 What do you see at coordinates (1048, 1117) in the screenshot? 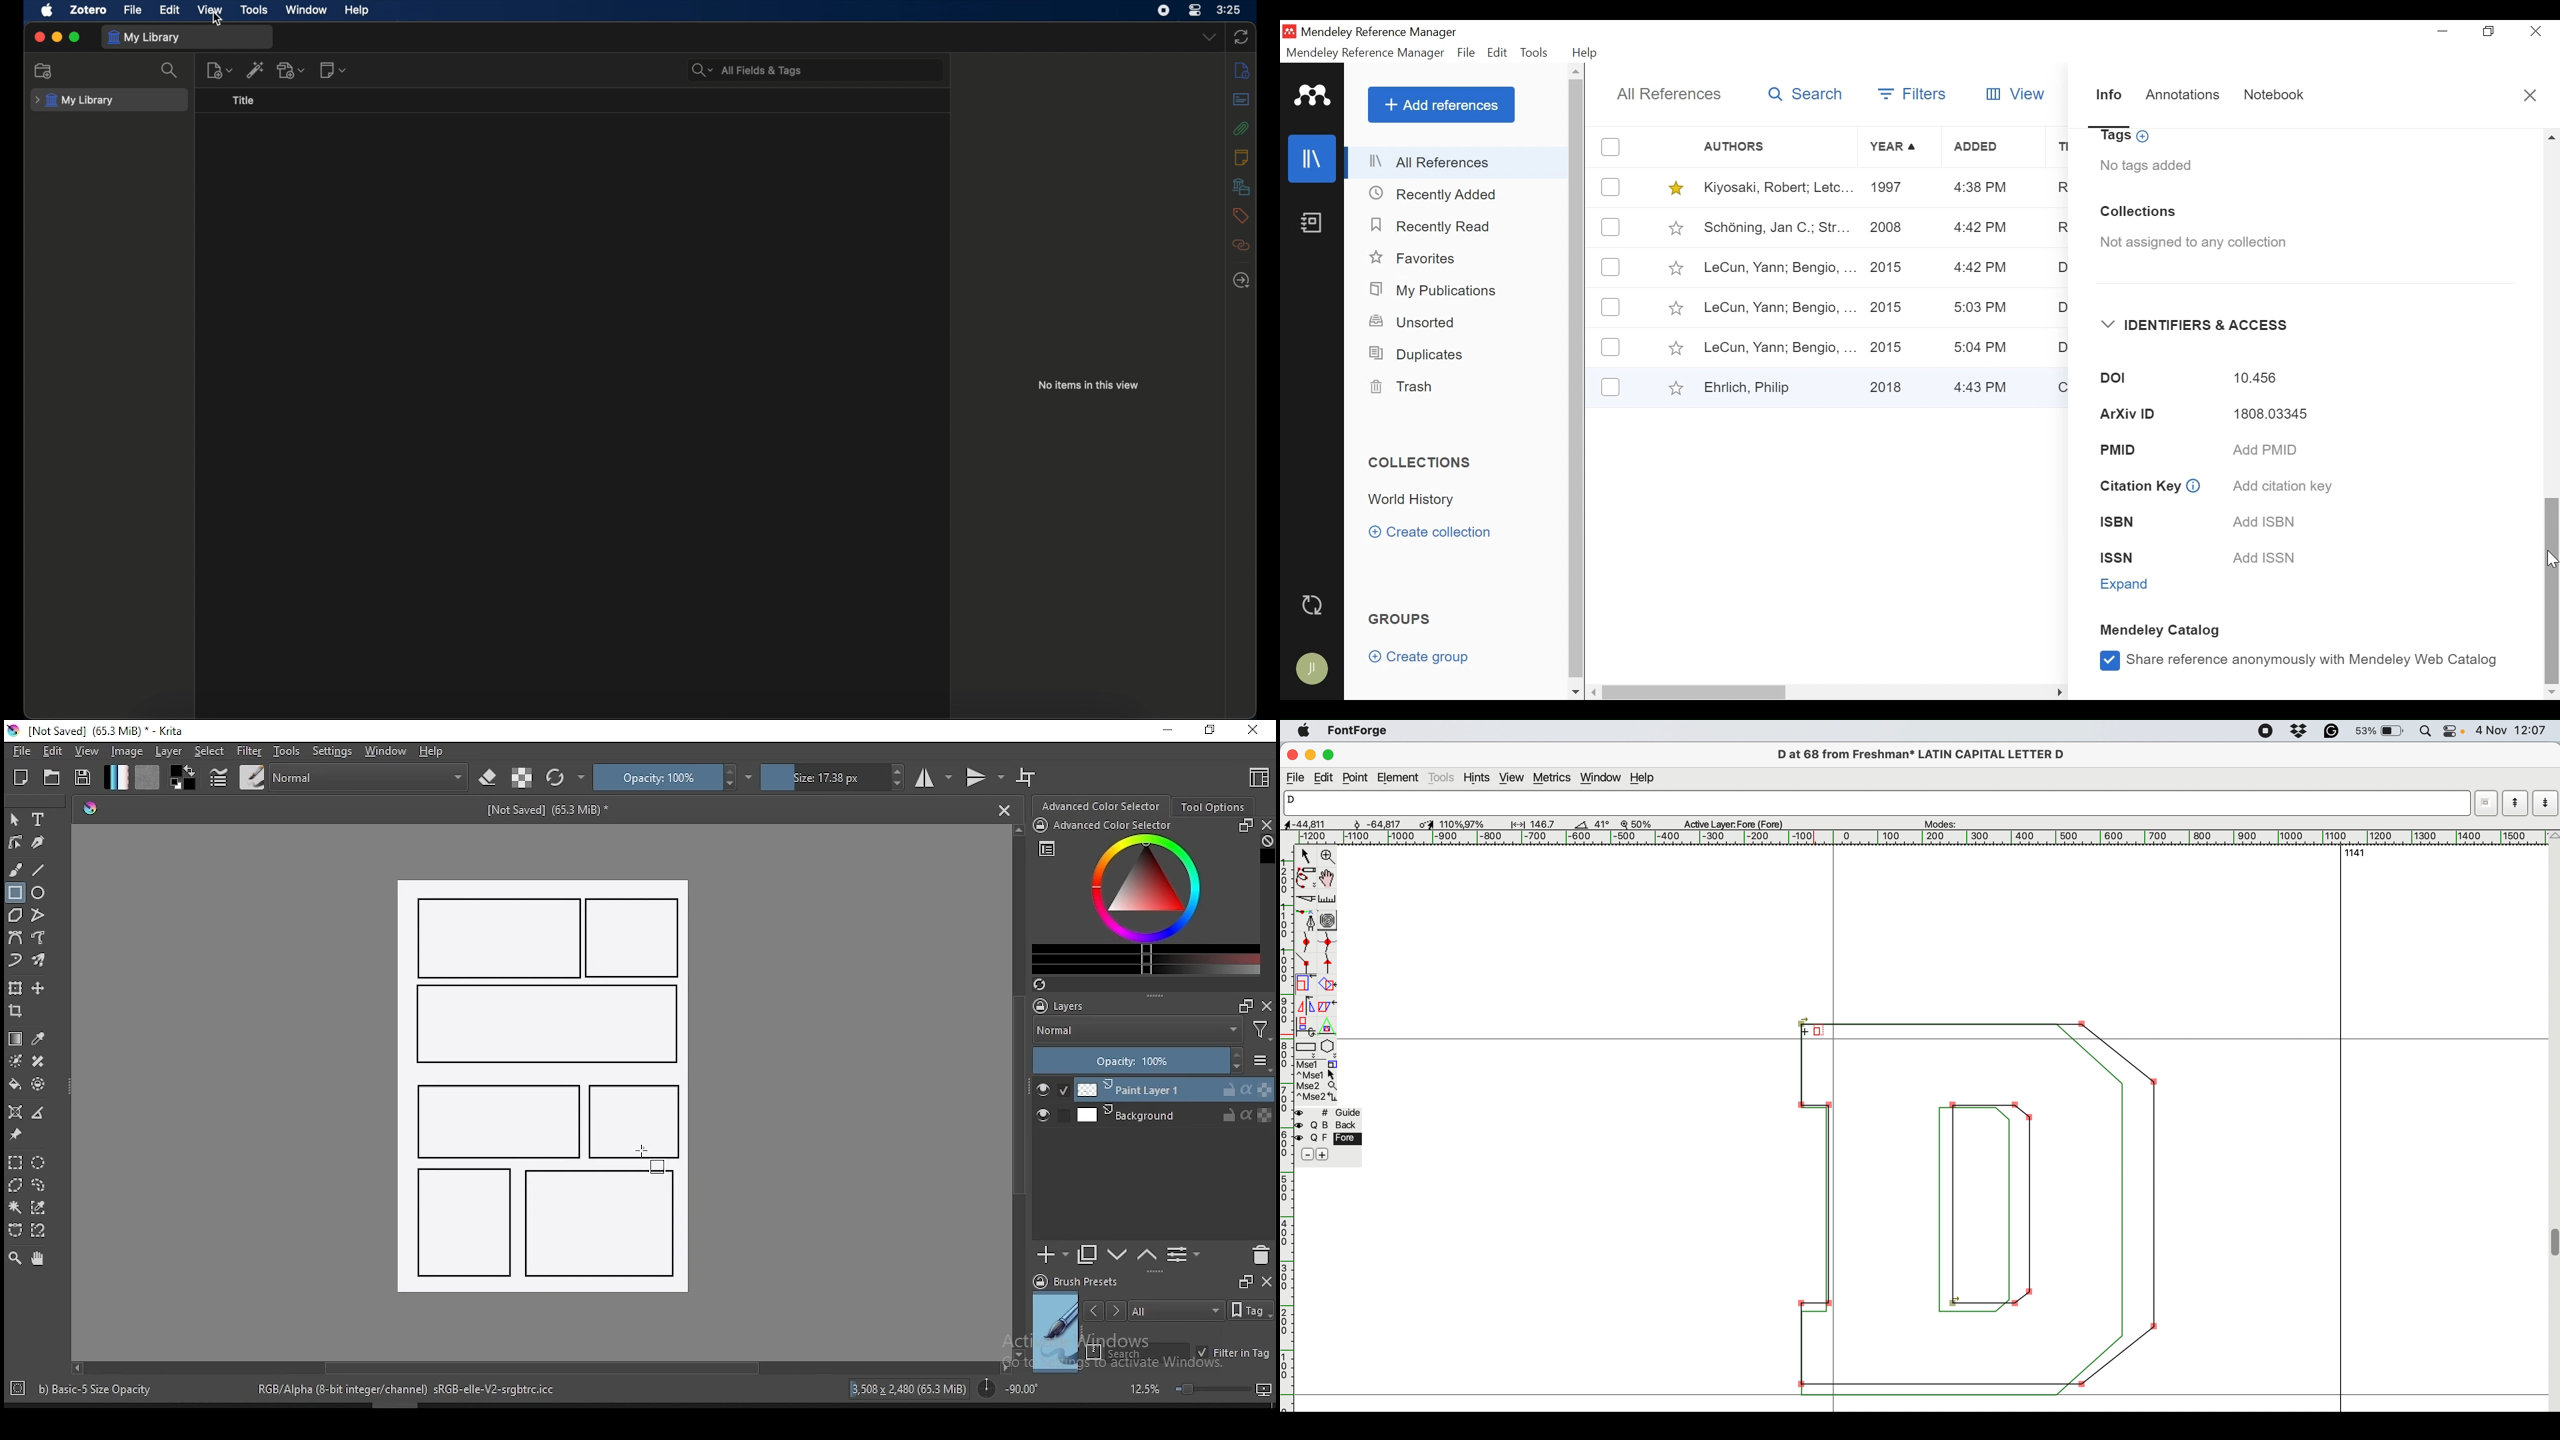
I see `layer visibility on/off` at bounding box center [1048, 1117].